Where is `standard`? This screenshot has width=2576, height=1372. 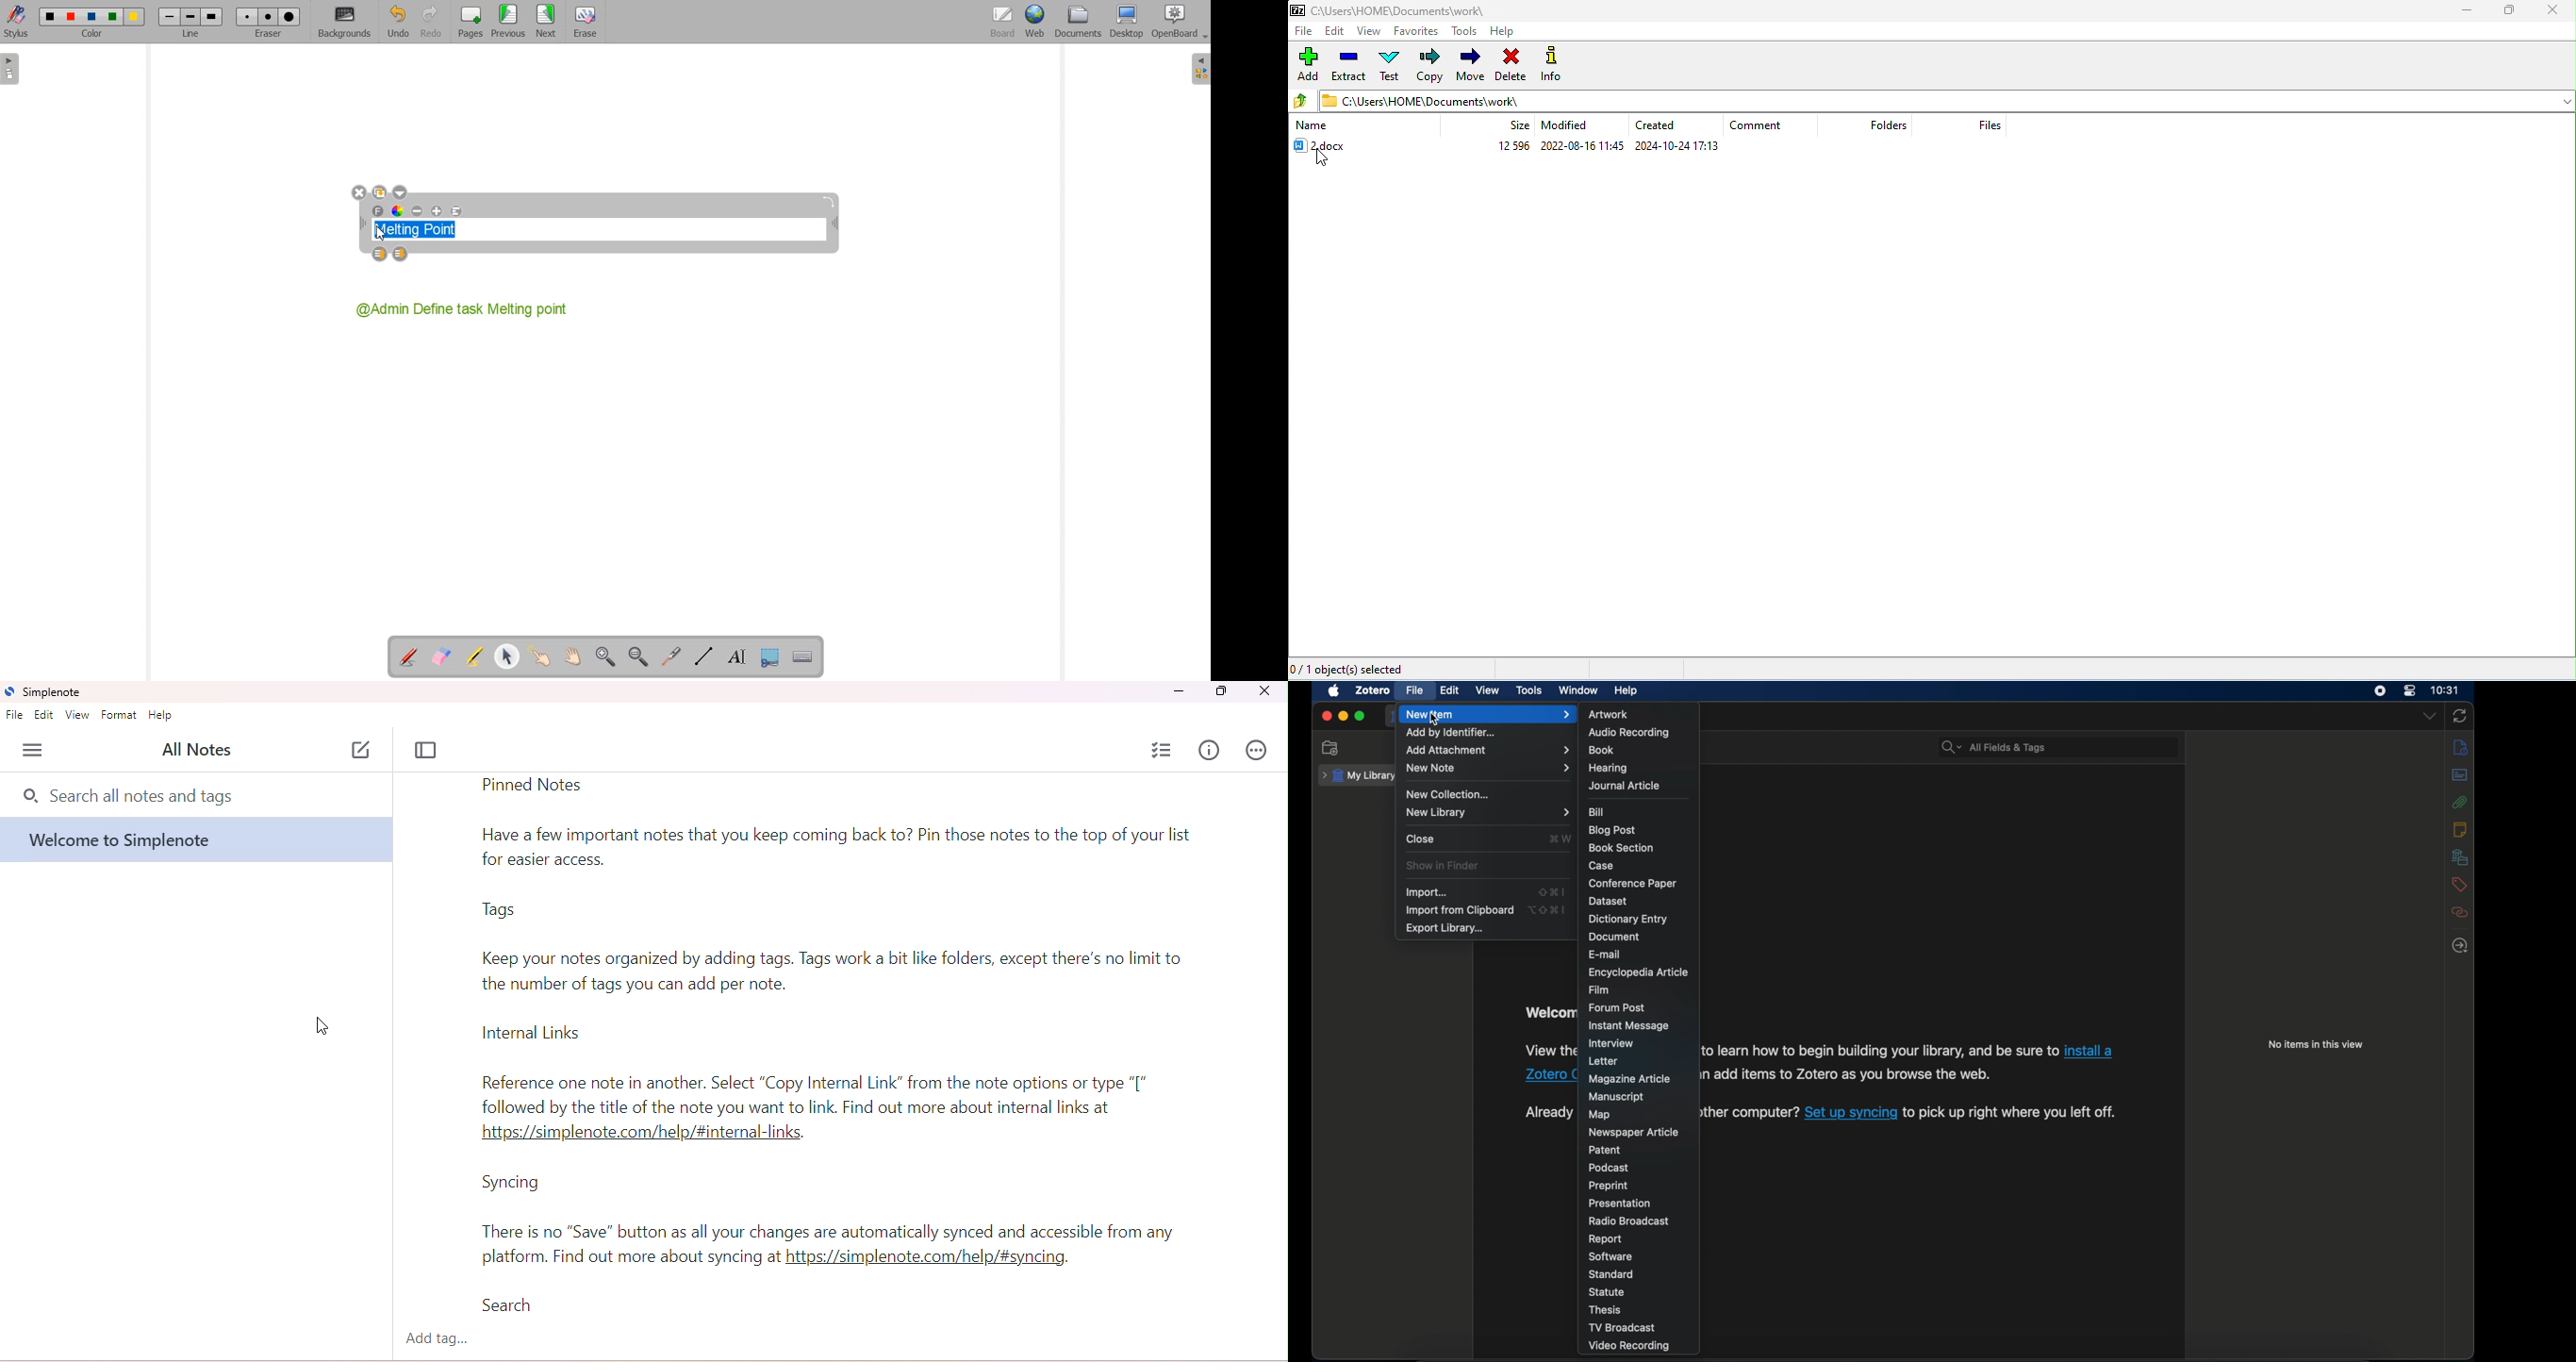
standard is located at coordinates (1611, 1274).